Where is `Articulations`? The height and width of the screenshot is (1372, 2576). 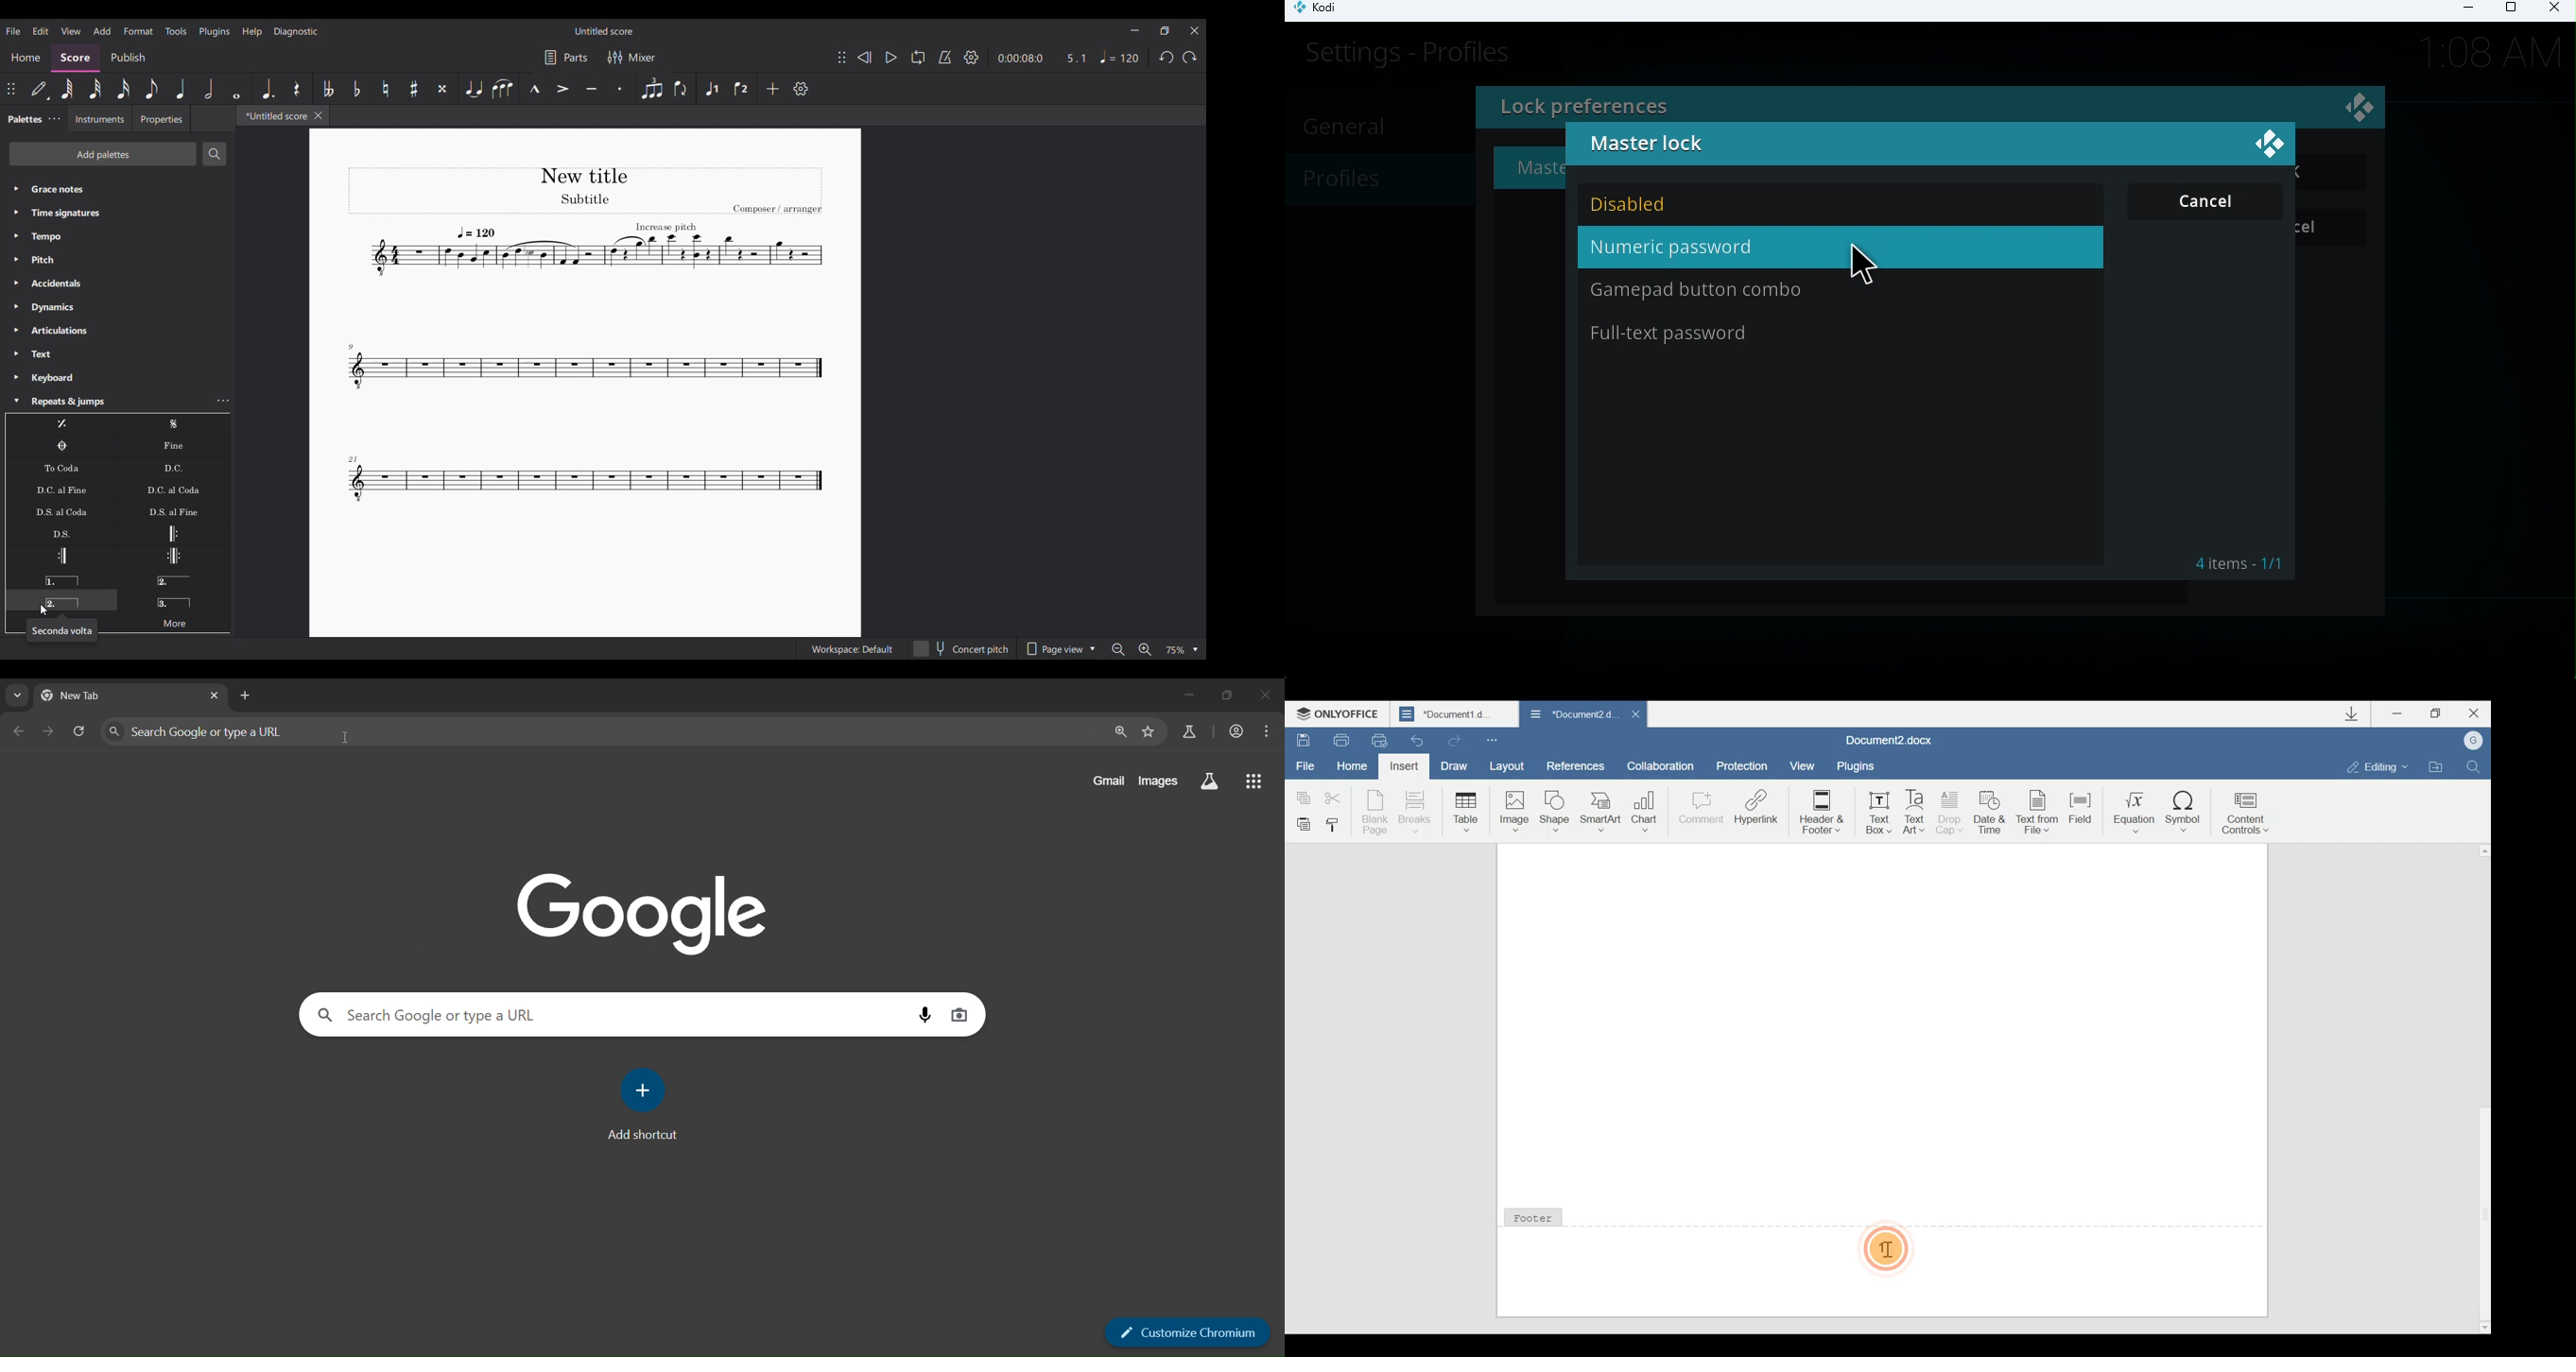 Articulations is located at coordinates (118, 330).